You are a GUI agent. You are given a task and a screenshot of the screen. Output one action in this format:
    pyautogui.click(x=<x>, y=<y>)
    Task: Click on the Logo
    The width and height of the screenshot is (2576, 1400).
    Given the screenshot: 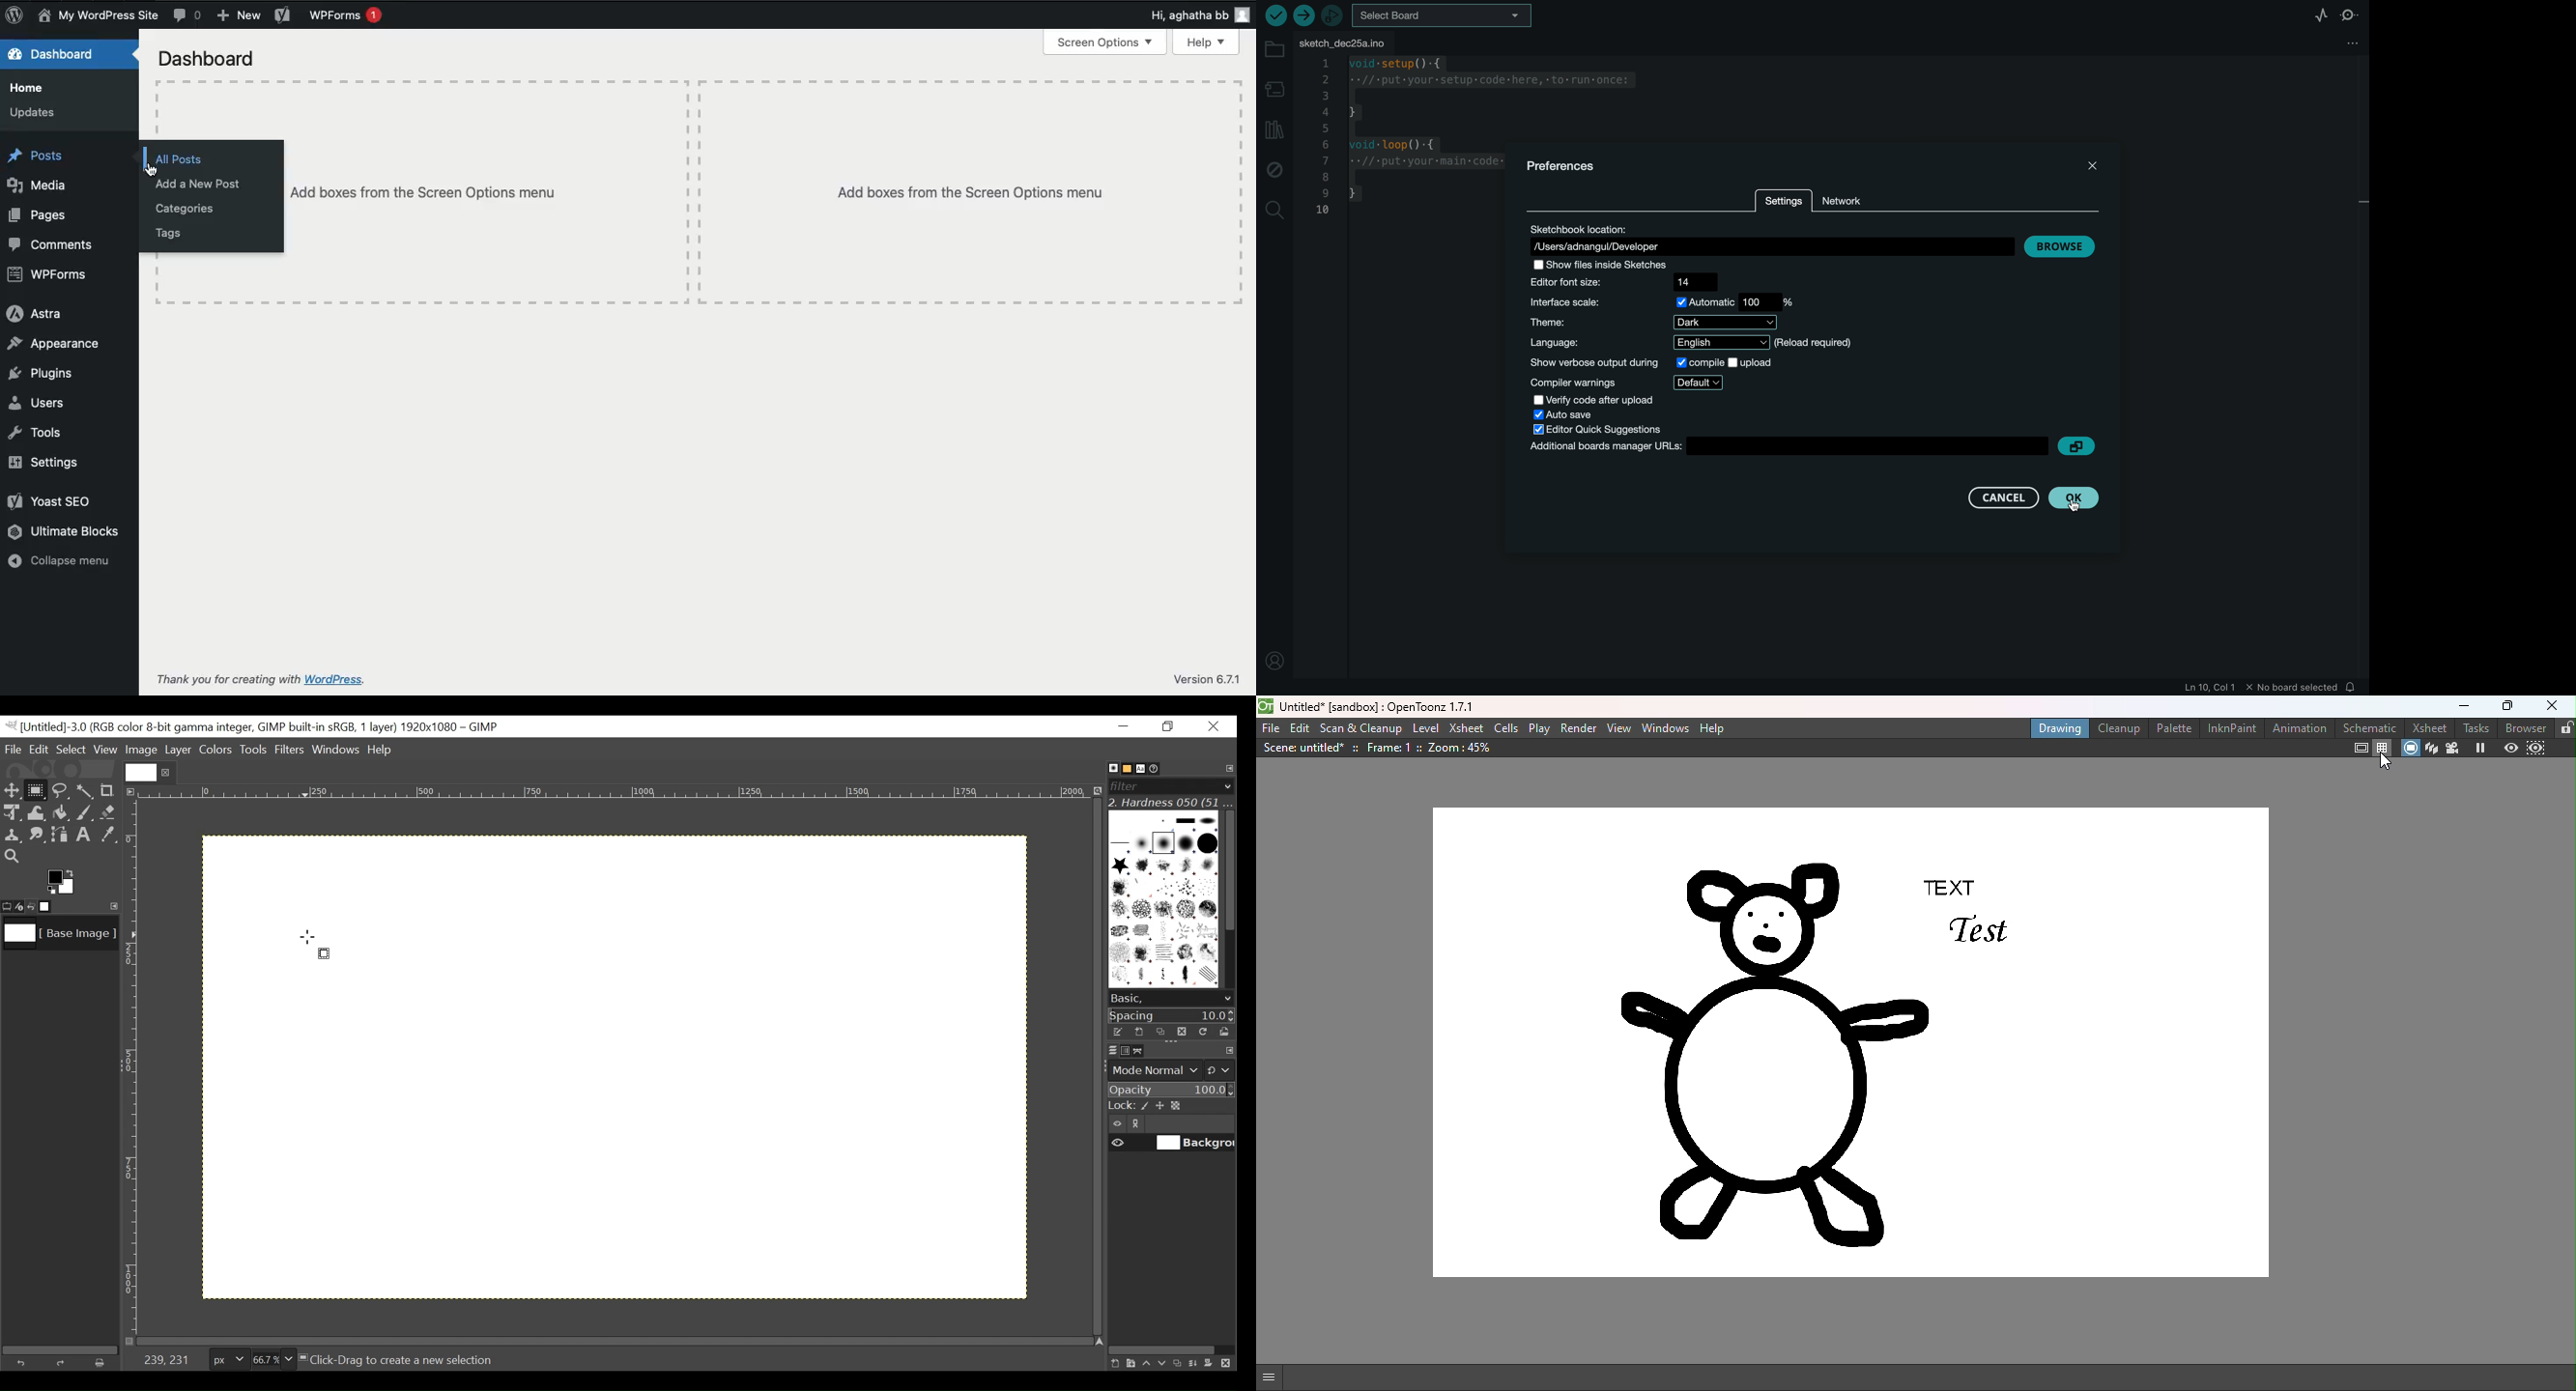 What is the action you would take?
    pyautogui.click(x=16, y=16)
    